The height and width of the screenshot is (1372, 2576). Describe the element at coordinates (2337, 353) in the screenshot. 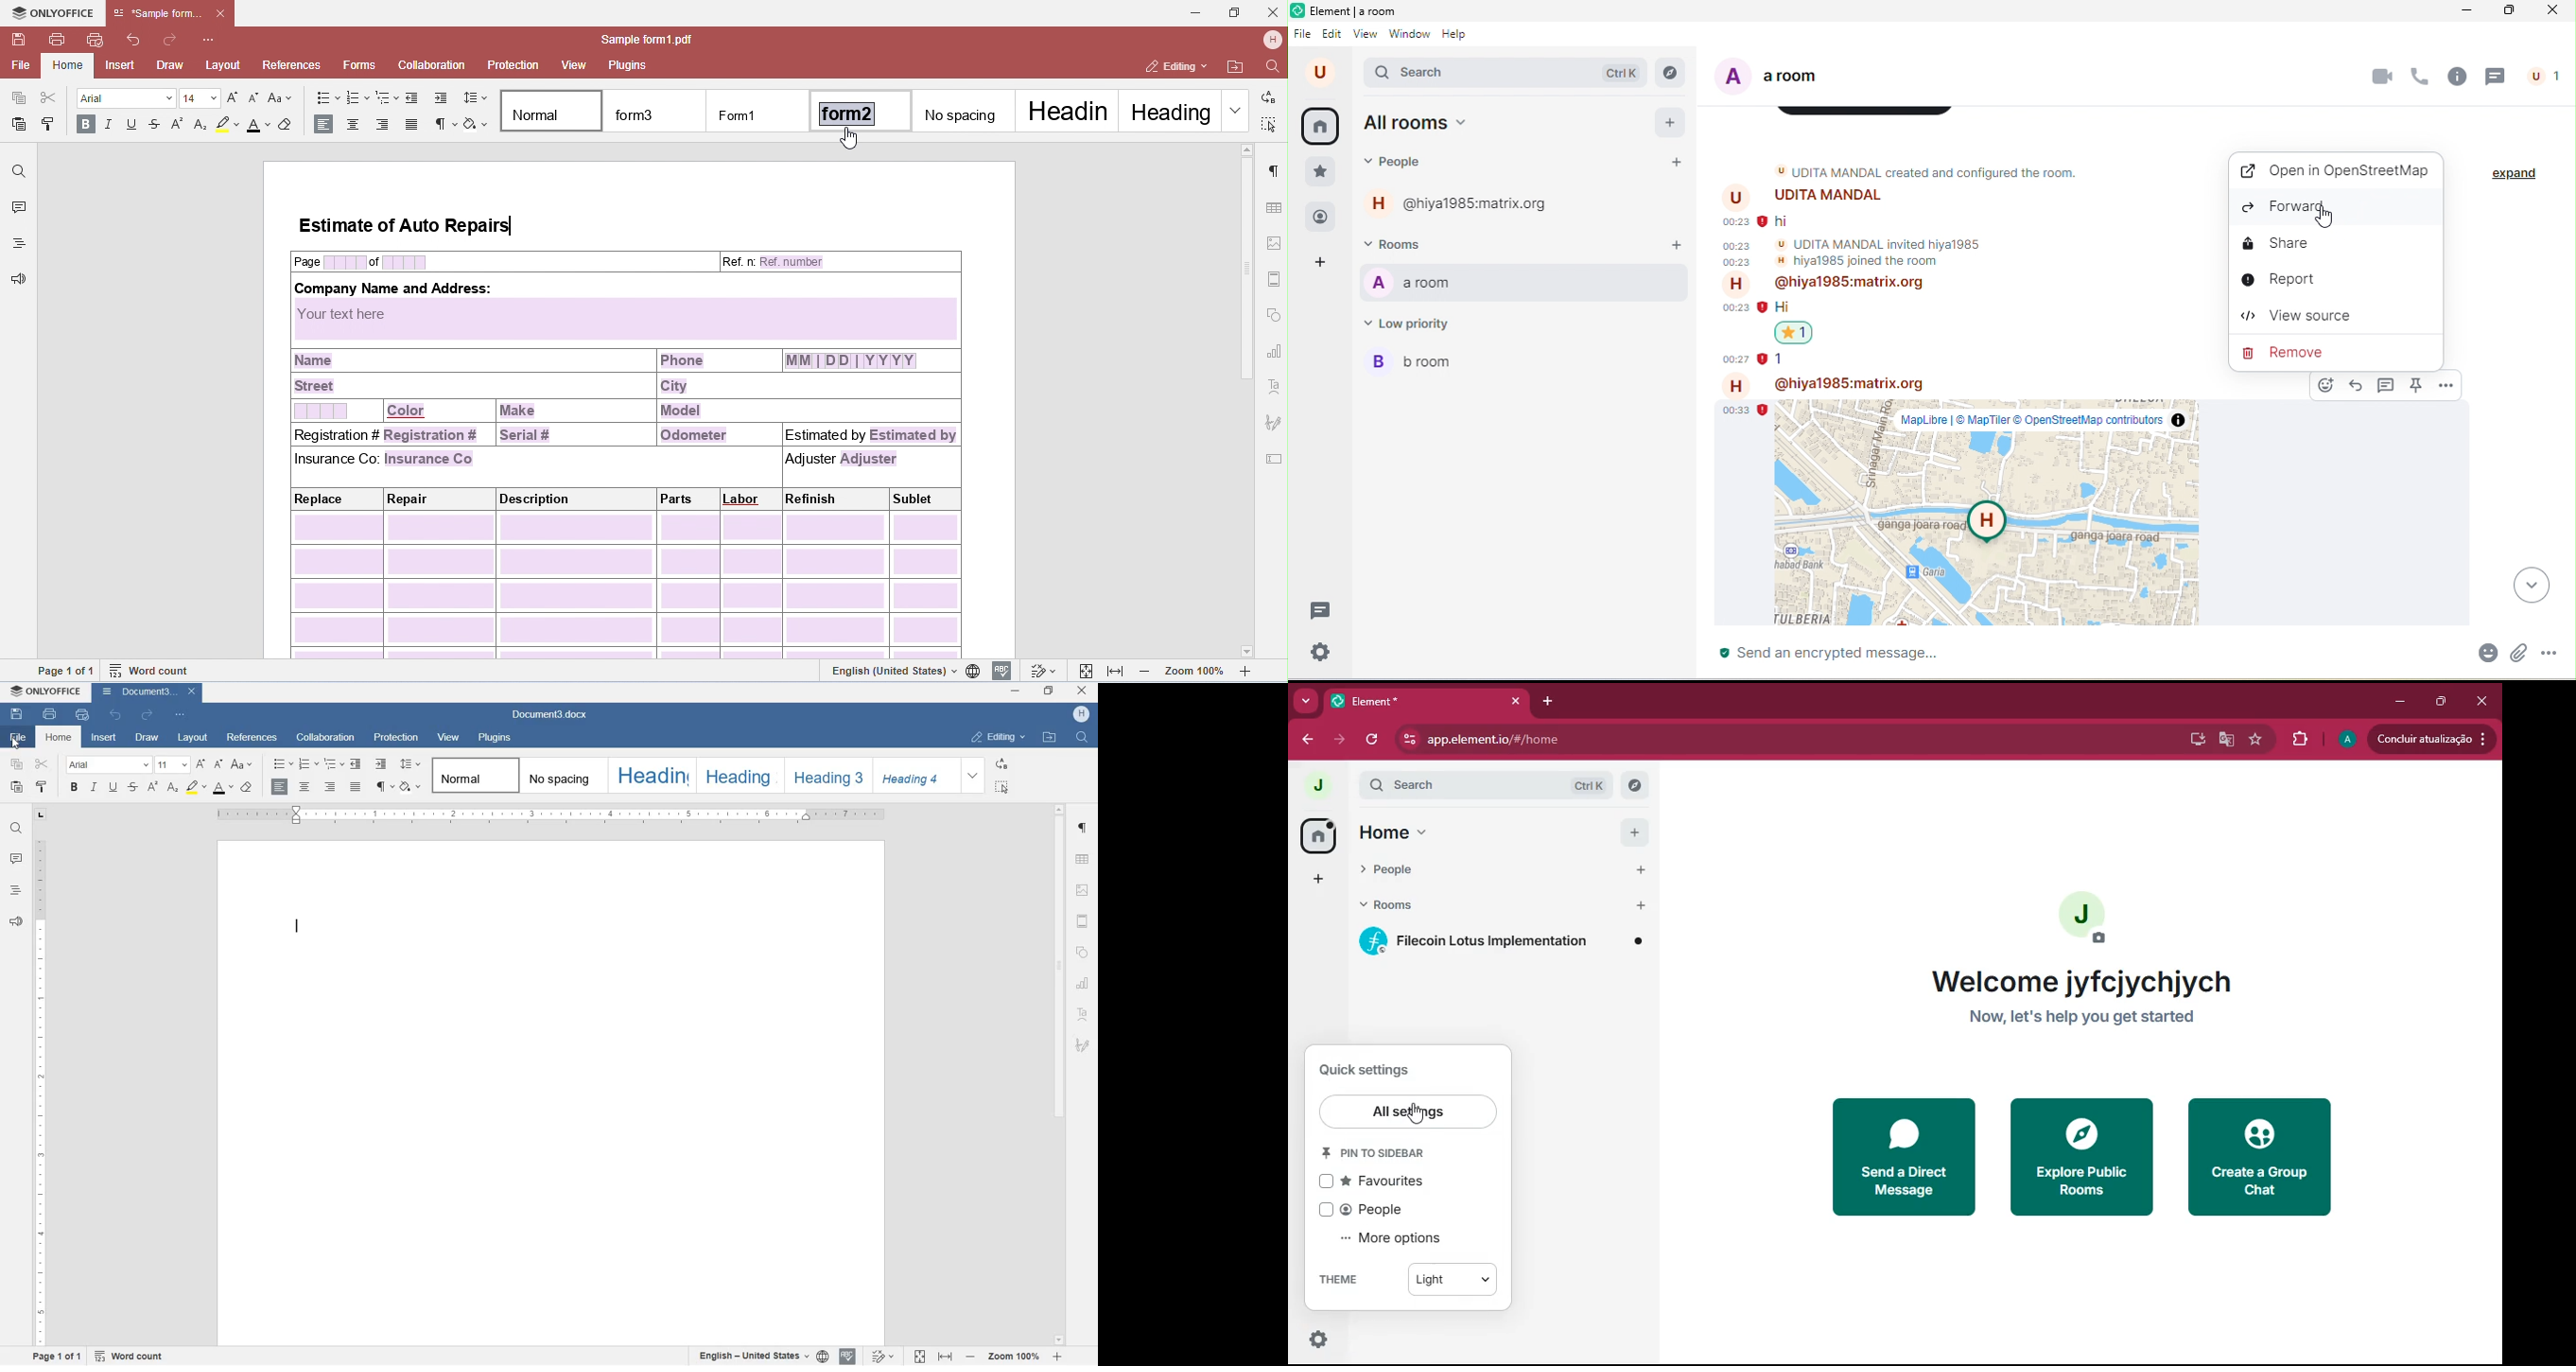

I see `remove` at that location.